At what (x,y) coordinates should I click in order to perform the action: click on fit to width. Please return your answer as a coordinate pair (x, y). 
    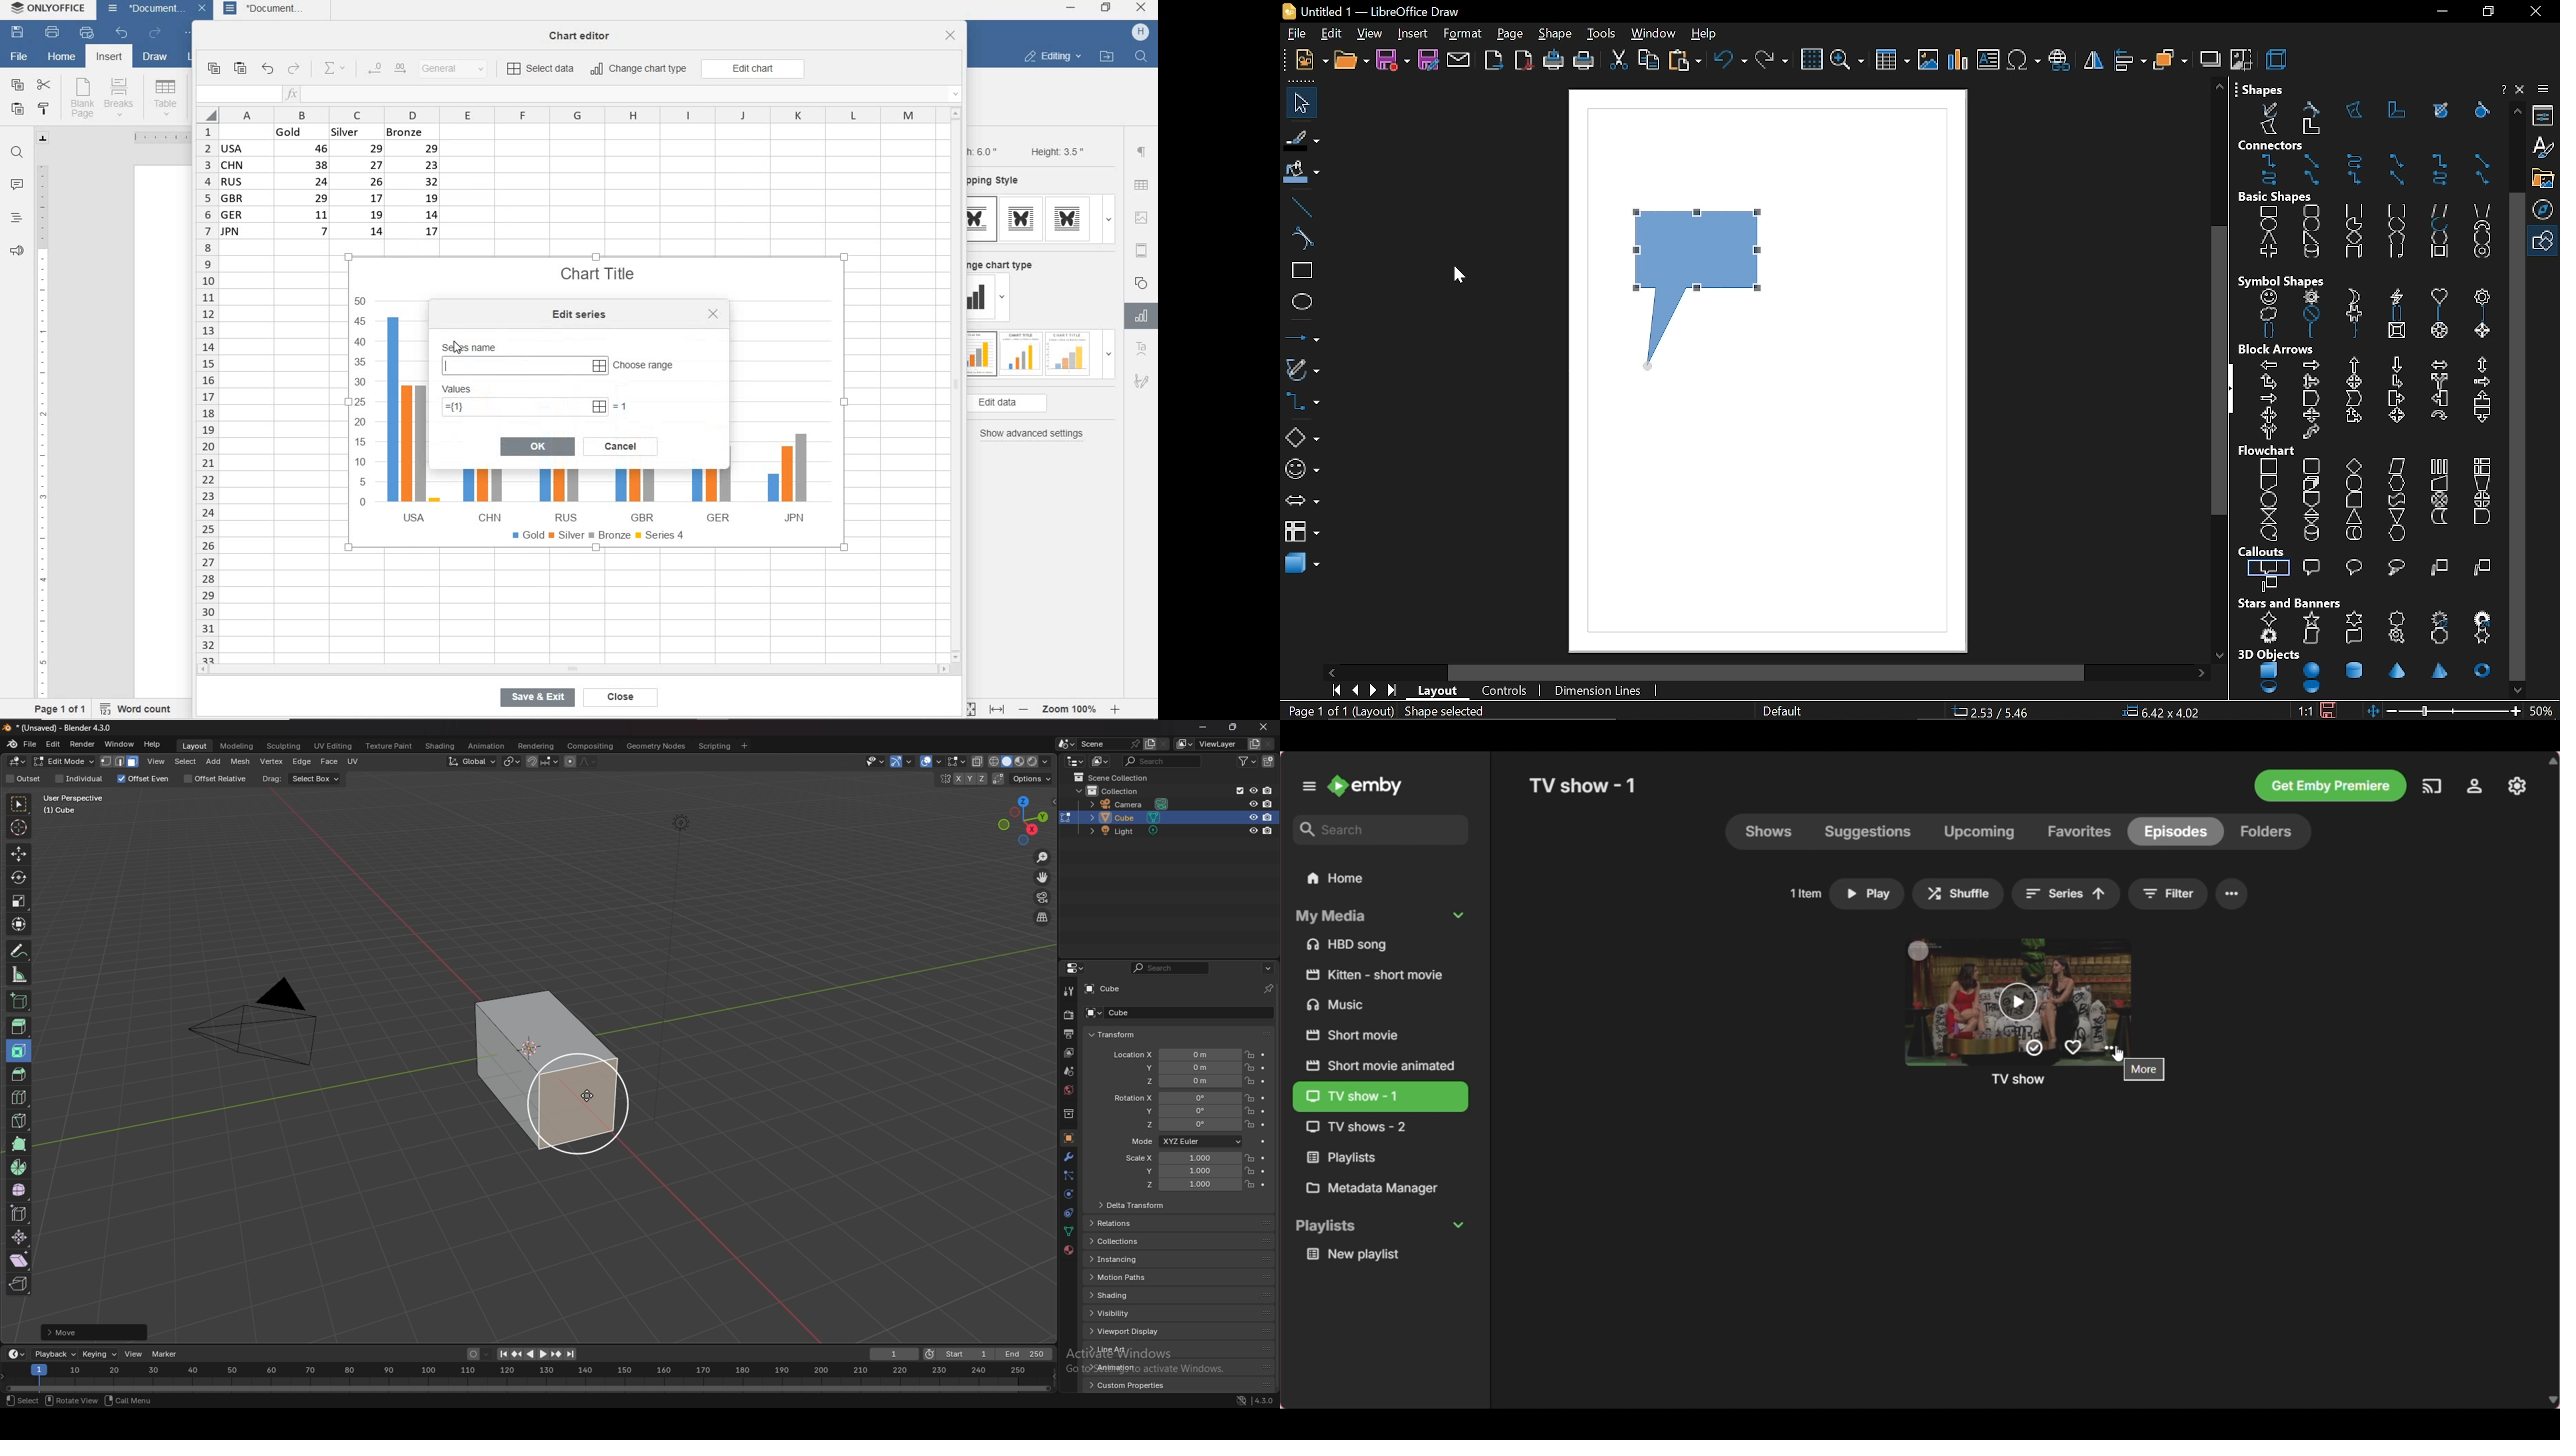
    Looking at the image, I should click on (997, 709).